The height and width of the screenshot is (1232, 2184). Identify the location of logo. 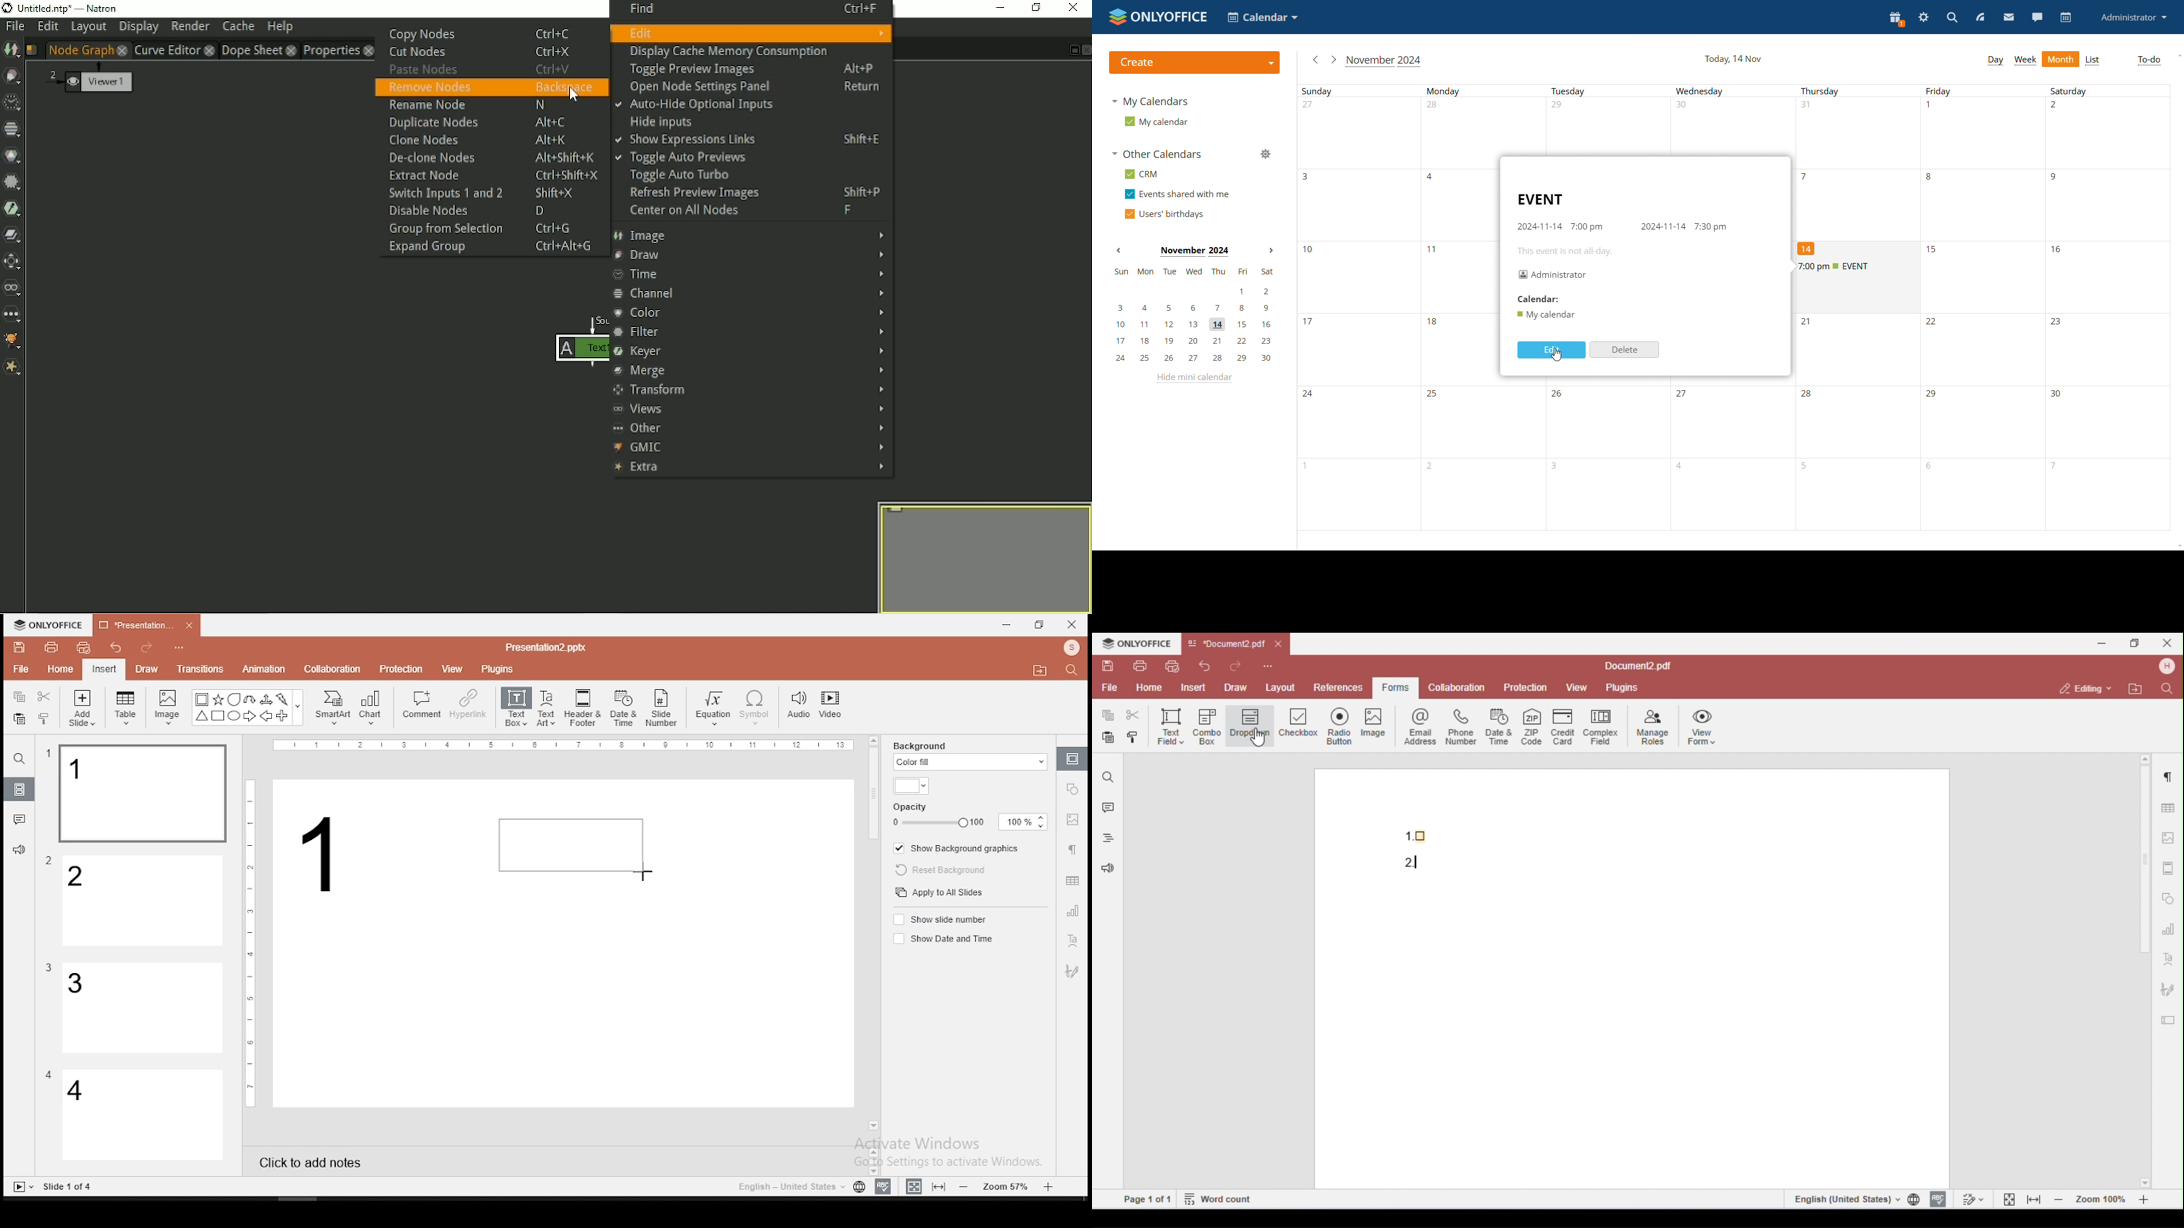
(1158, 17).